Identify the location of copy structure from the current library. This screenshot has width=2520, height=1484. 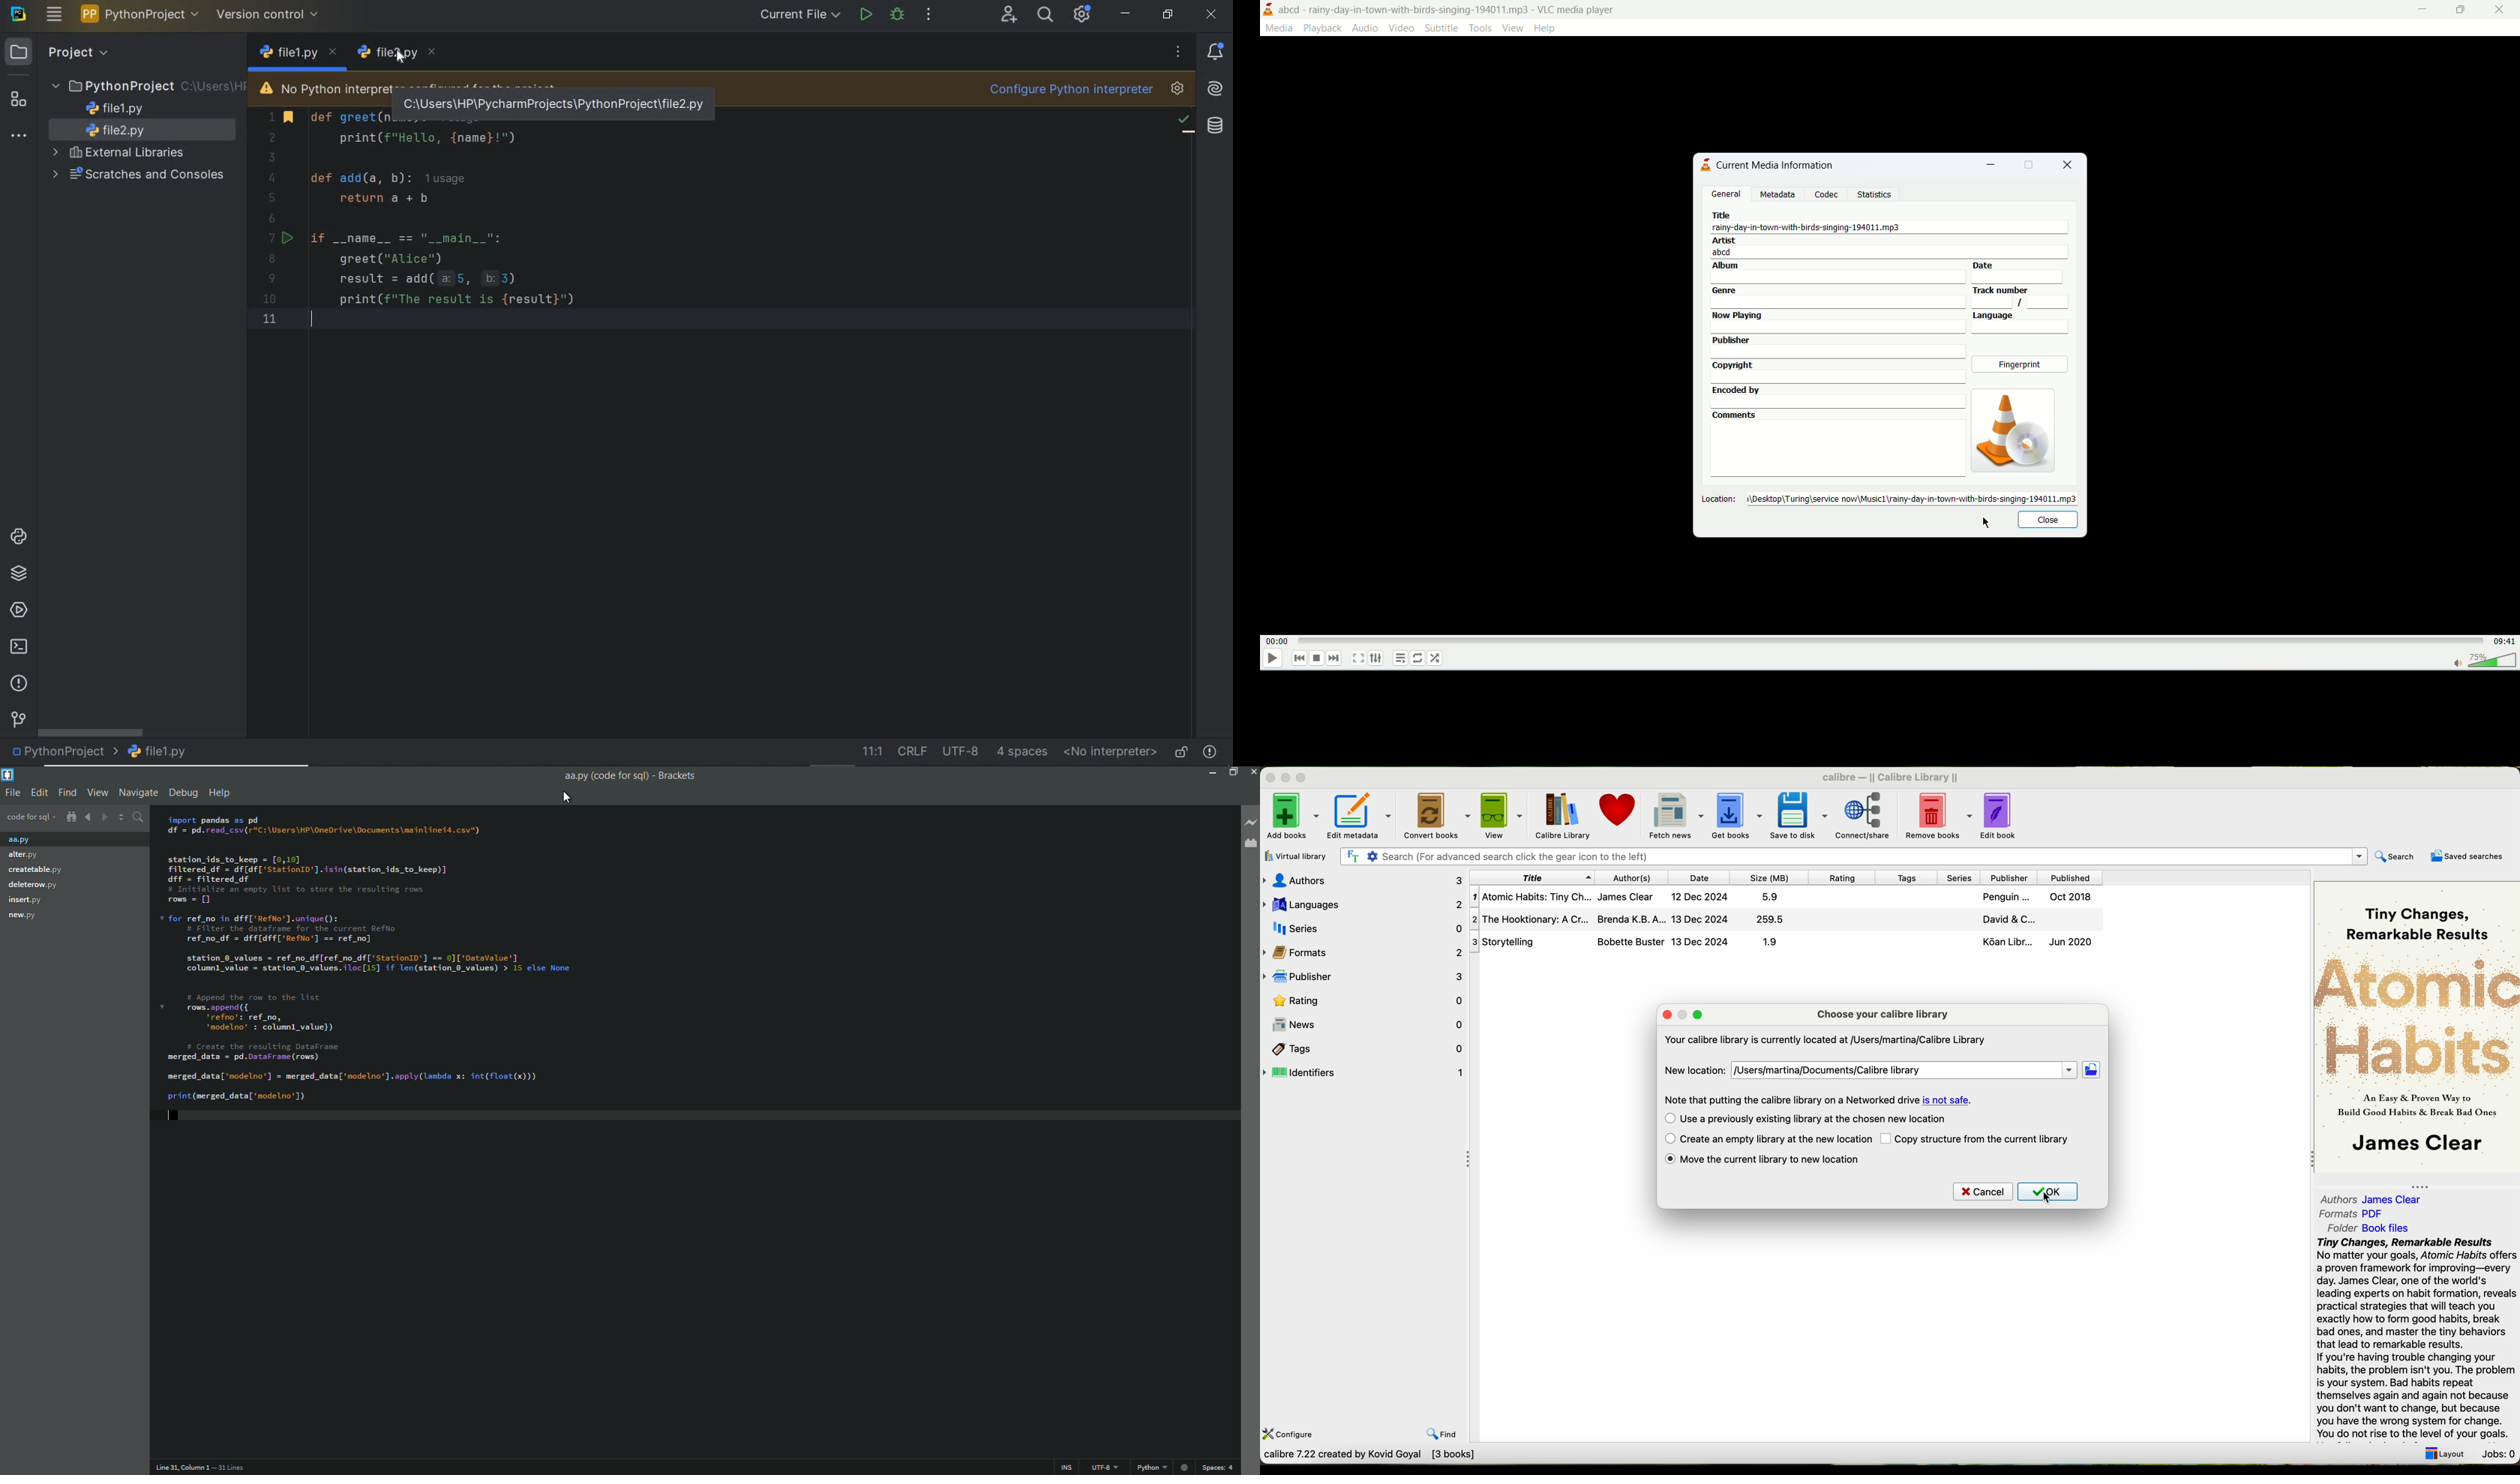
(1985, 1139).